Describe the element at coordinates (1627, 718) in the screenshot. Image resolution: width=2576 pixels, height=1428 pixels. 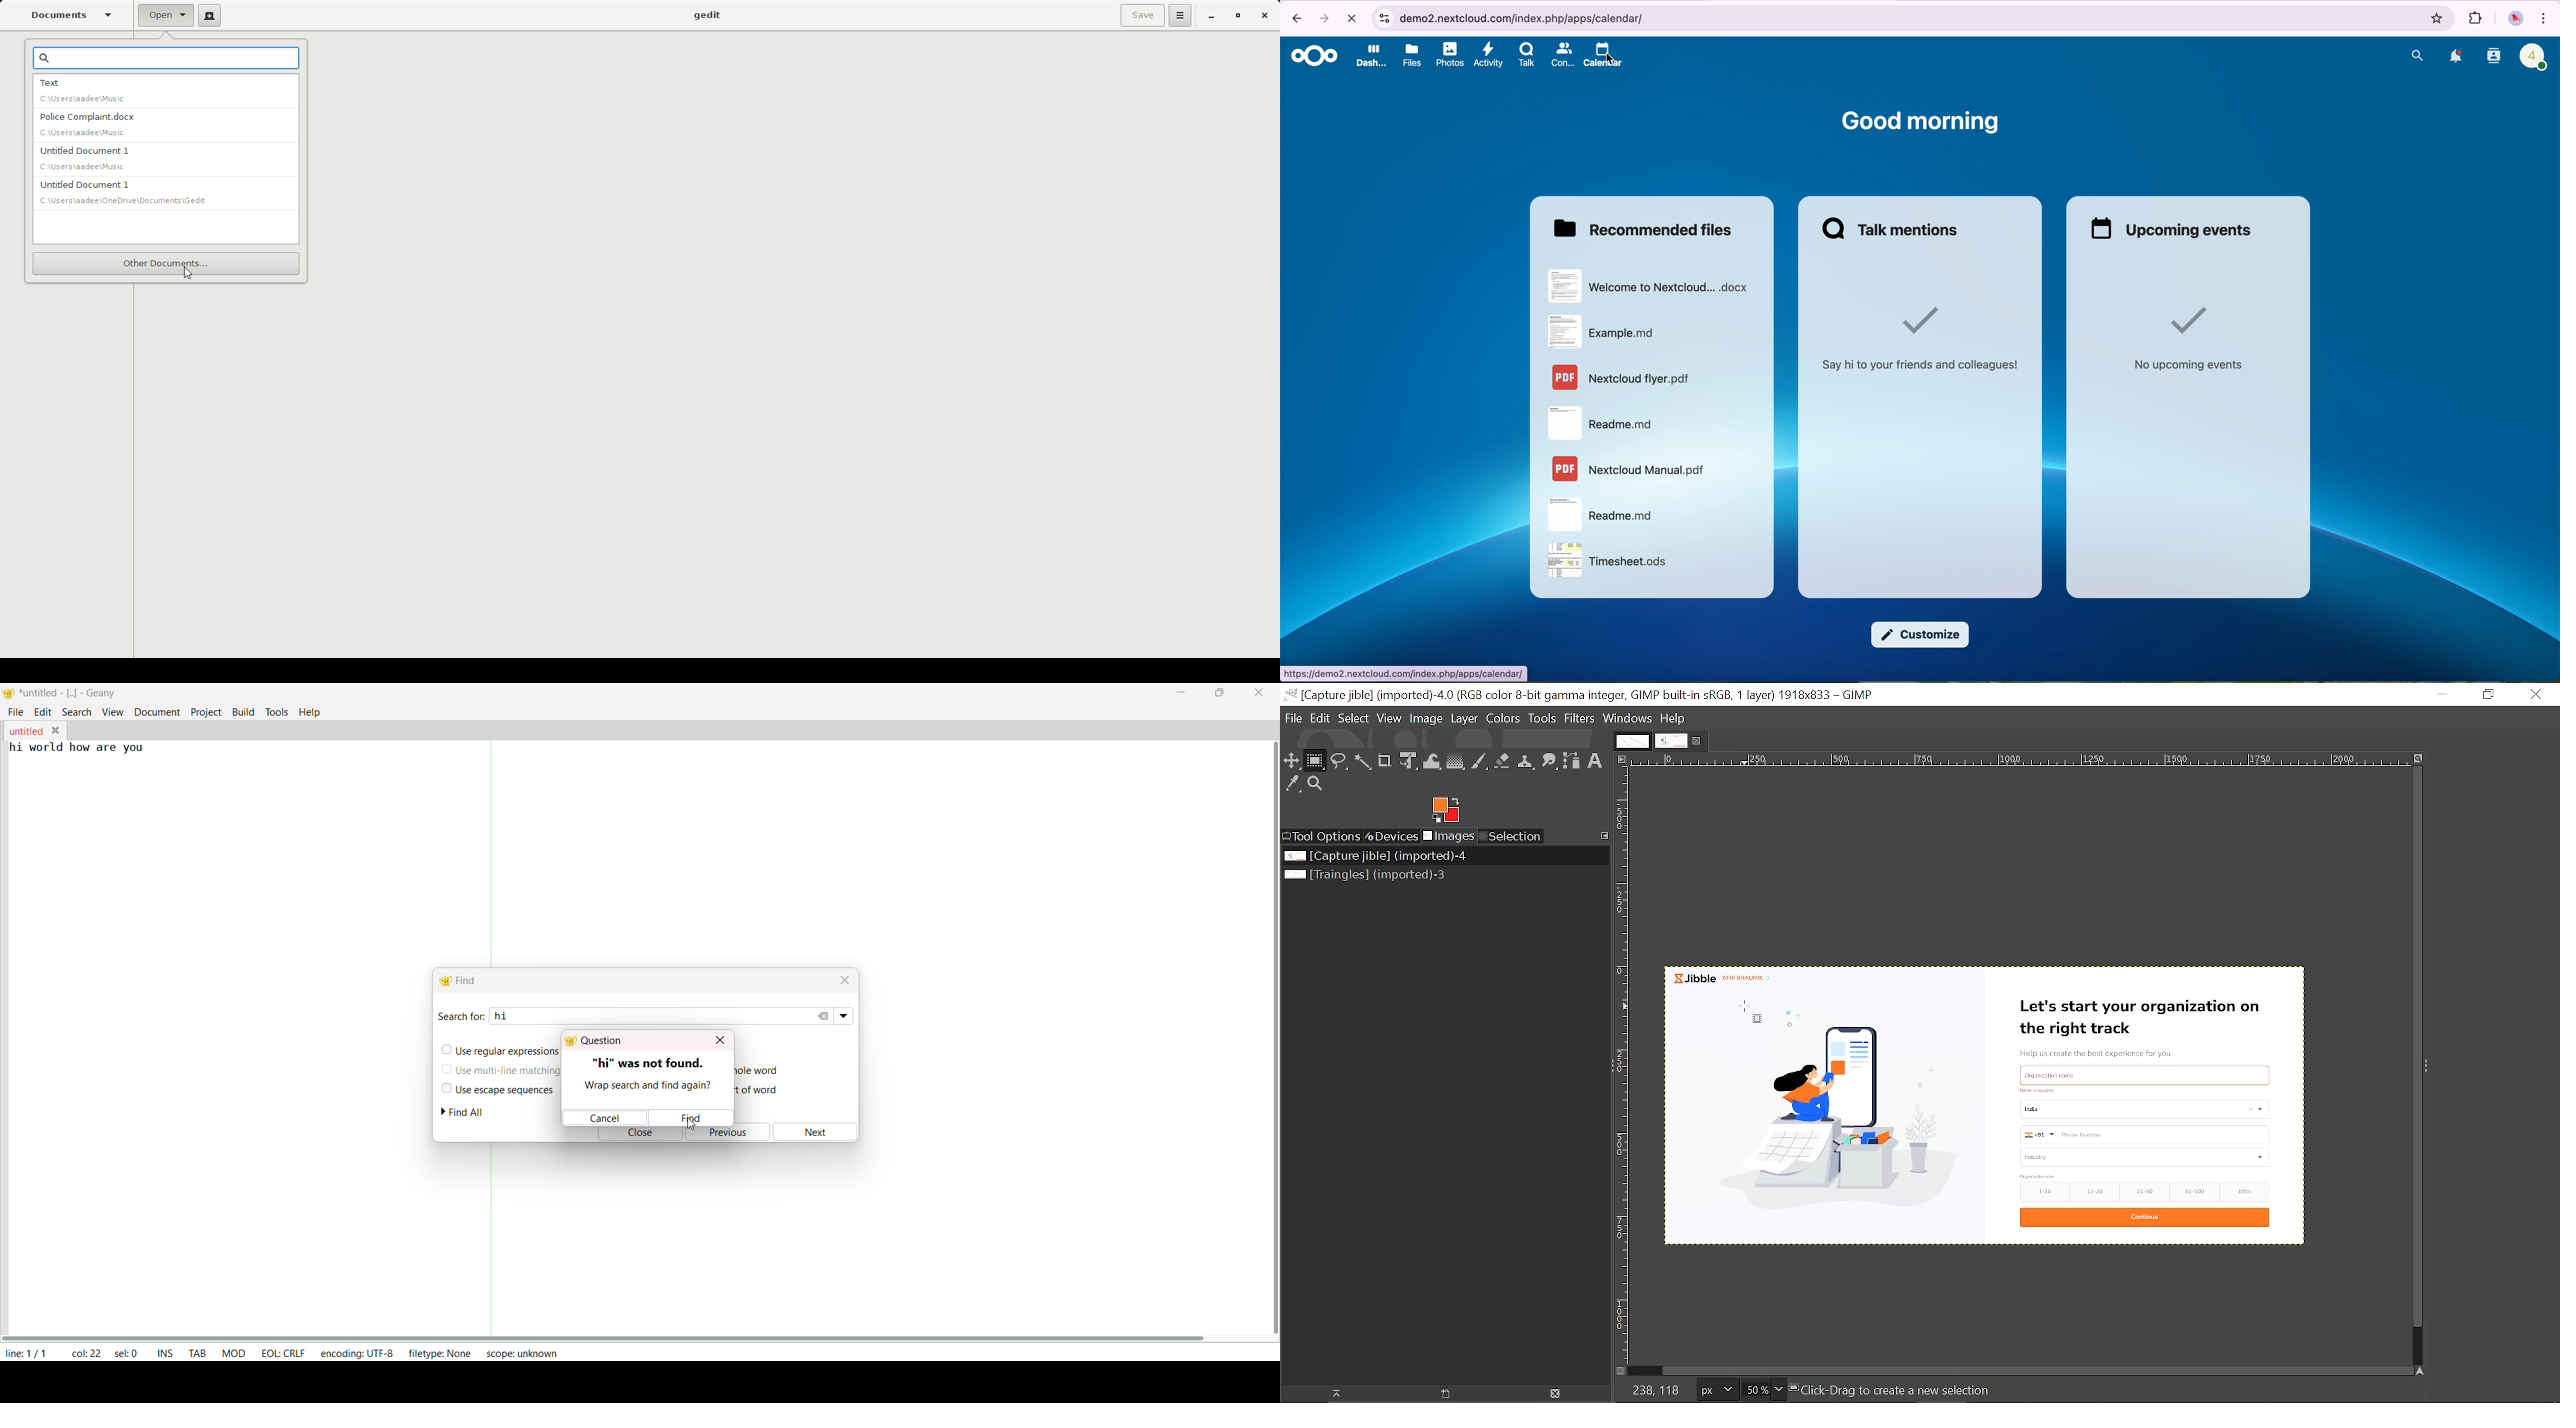
I see `Windows` at that location.